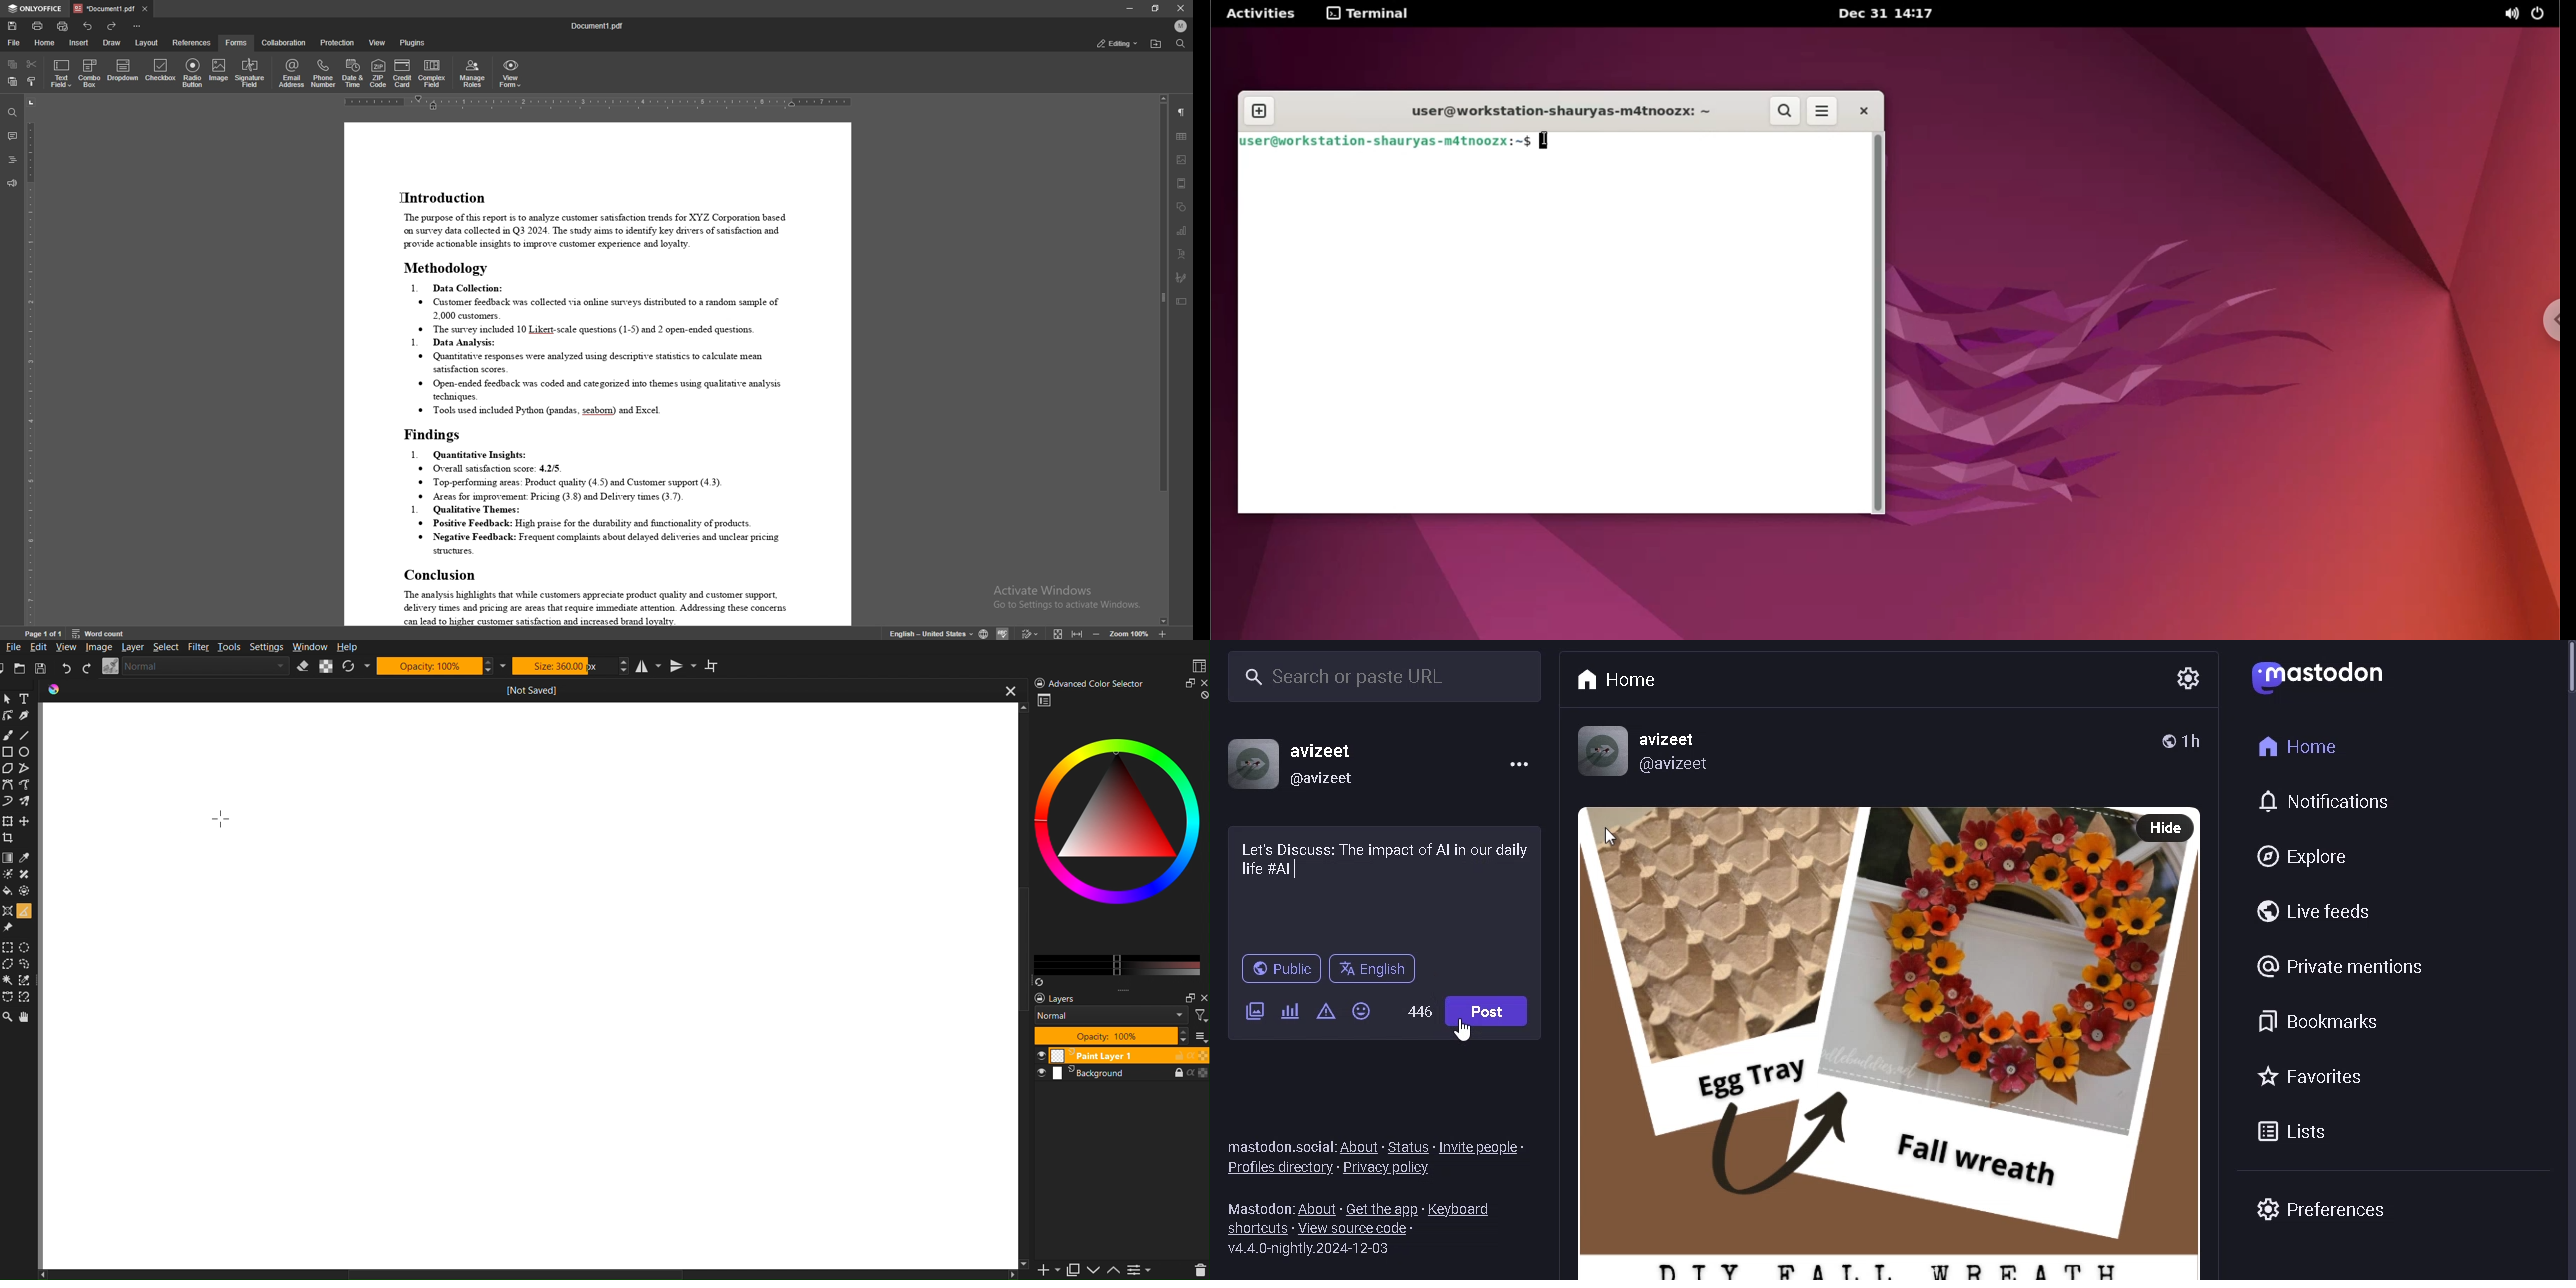 Image resolution: width=2576 pixels, height=1288 pixels. I want to click on copy style, so click(30, 83).